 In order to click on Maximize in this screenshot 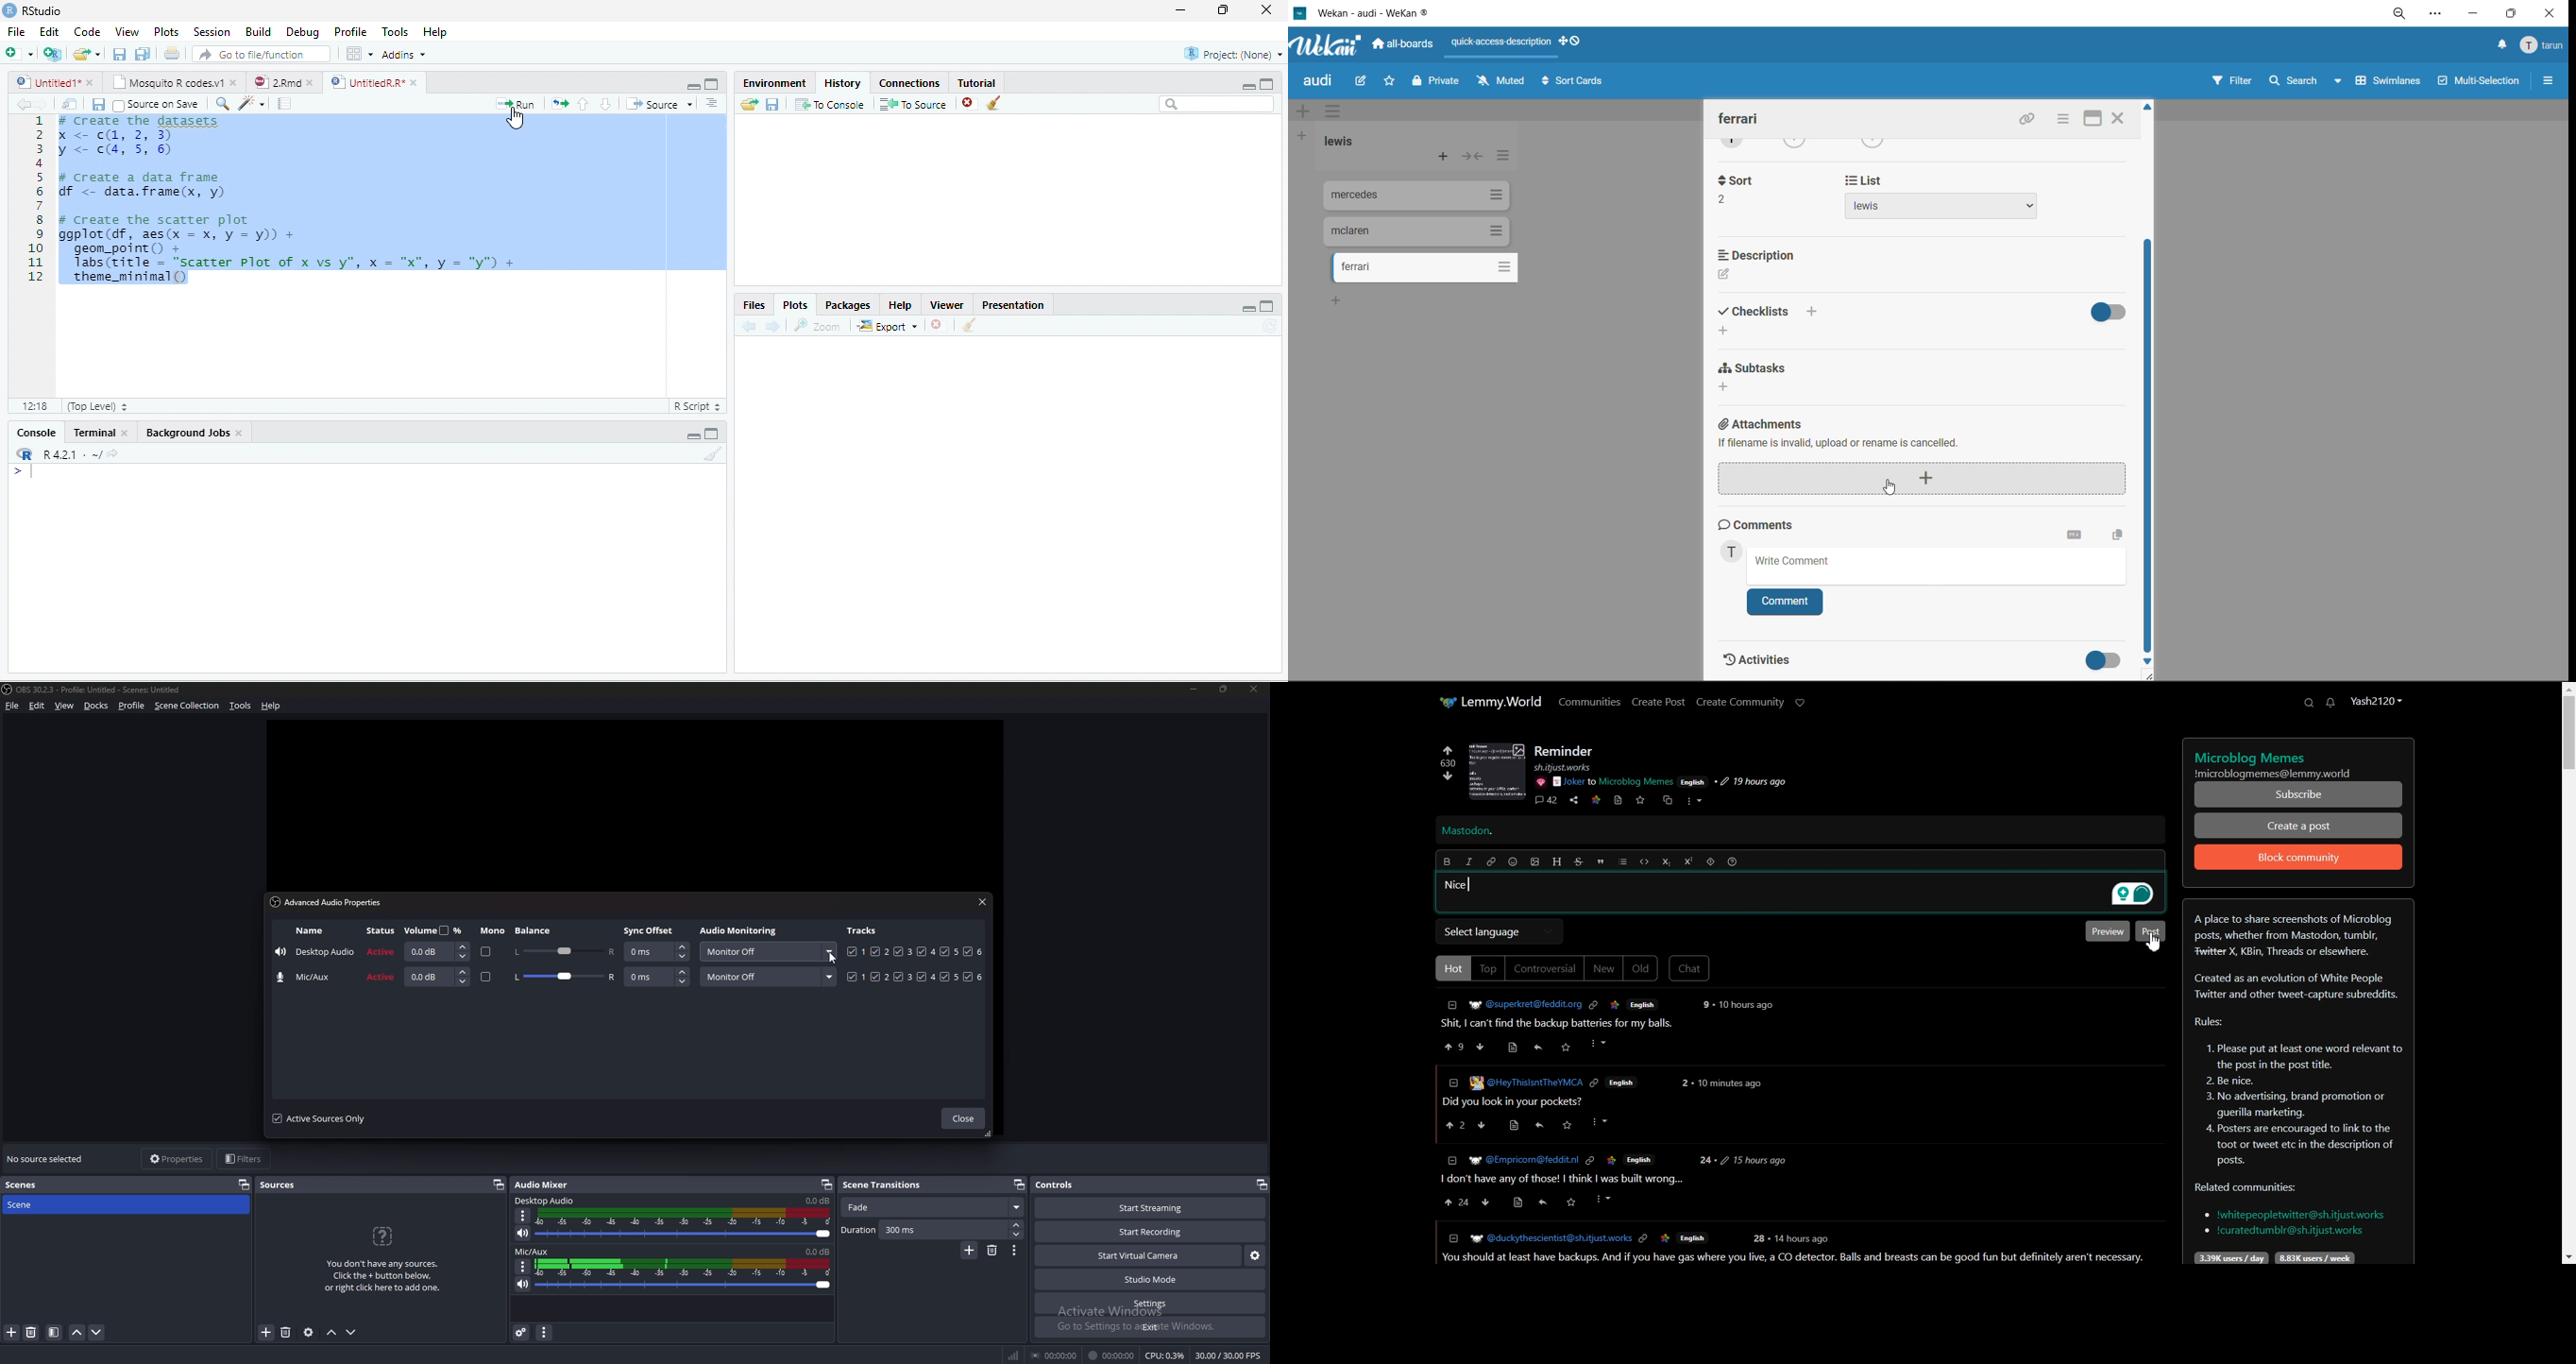, I will do `click(1267, 84)`.